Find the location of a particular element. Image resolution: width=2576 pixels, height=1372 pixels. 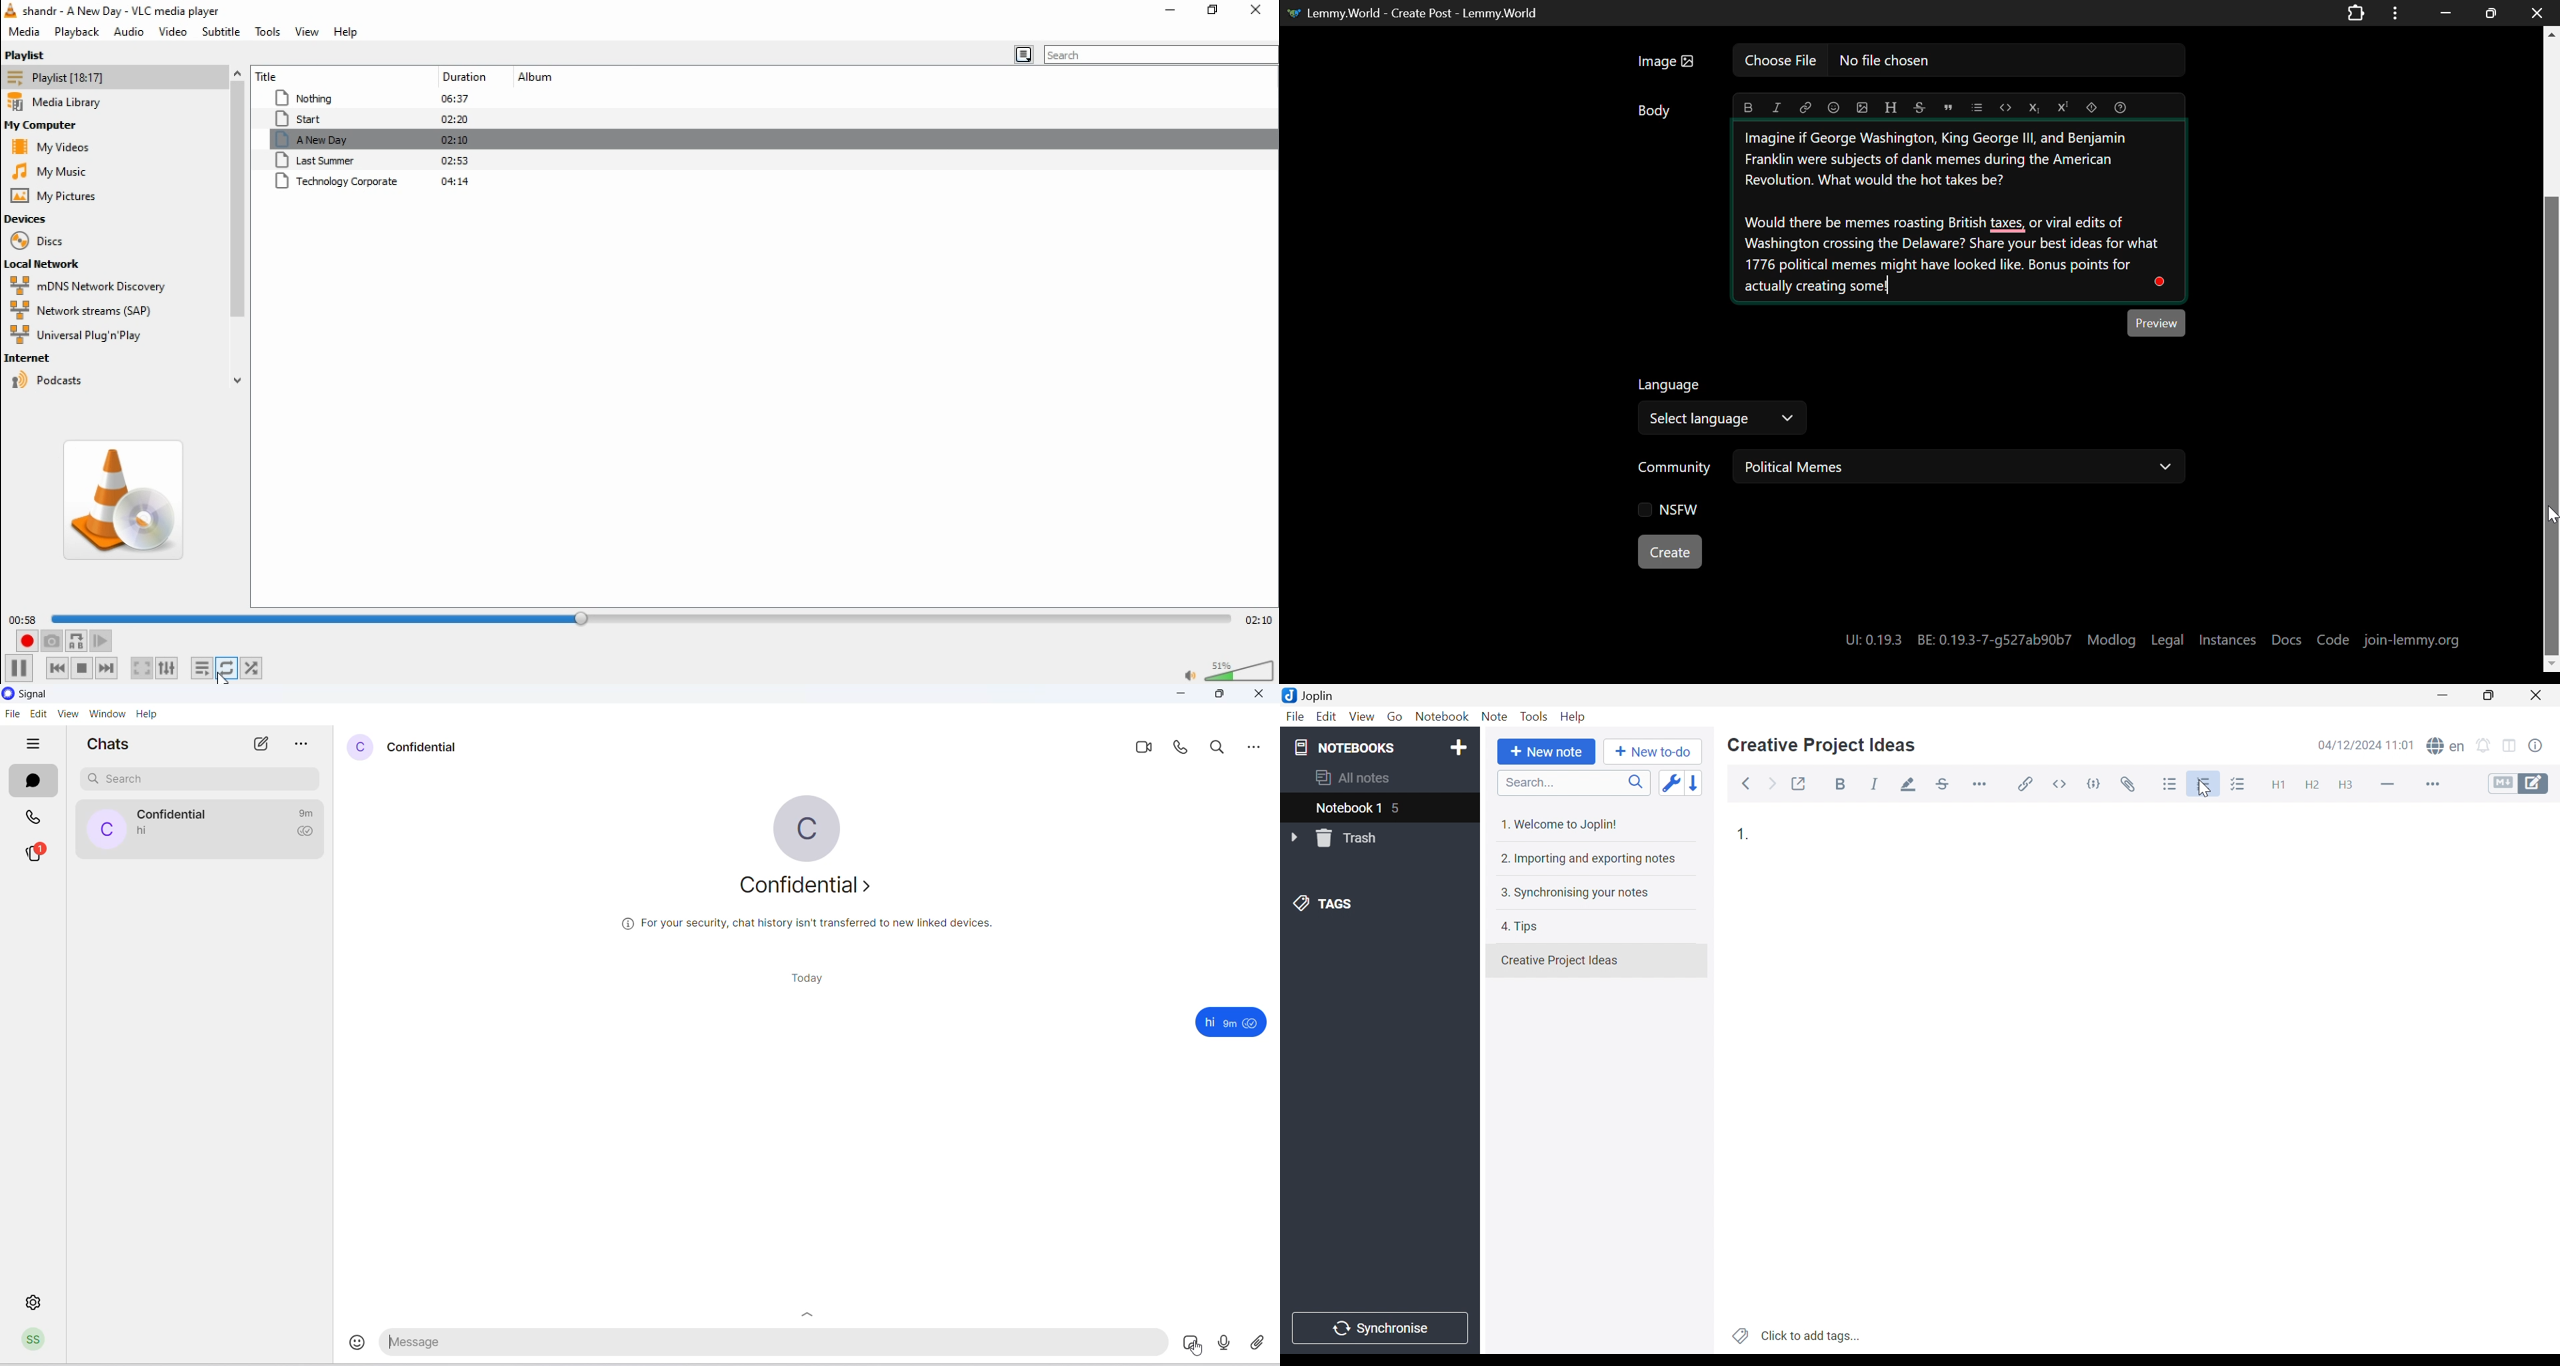

Add notebook is located at coordinates (1459, 746).